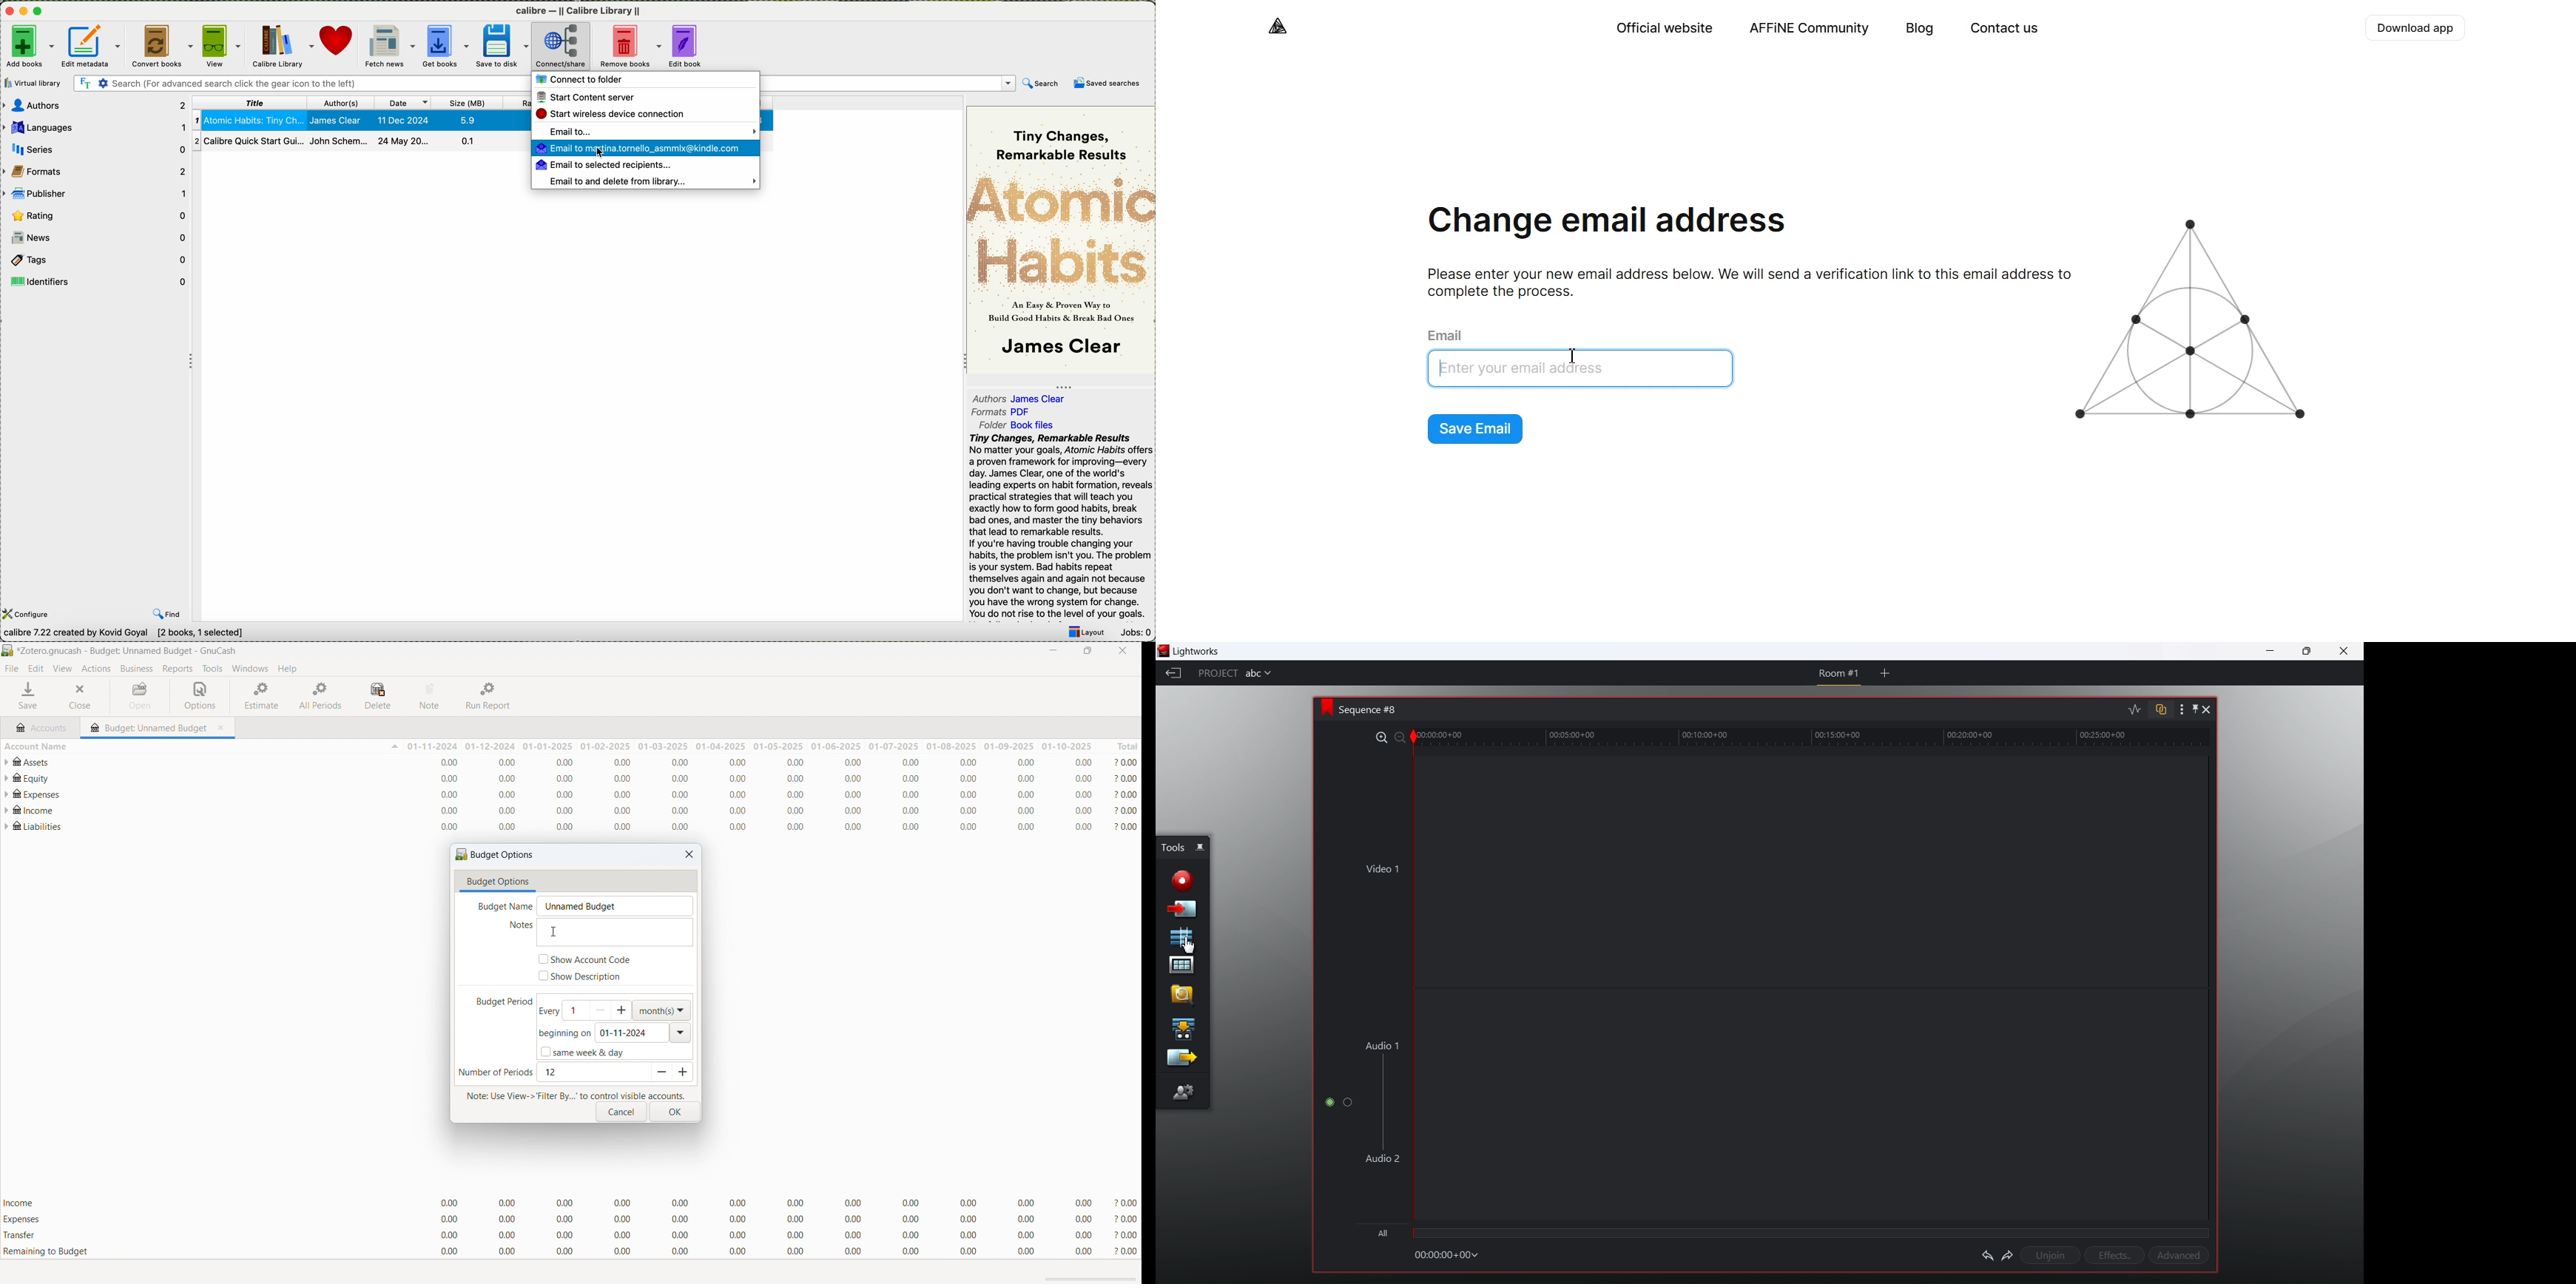 The image size is (2576, 1288). I want to click on project name, so click(1263, 675).